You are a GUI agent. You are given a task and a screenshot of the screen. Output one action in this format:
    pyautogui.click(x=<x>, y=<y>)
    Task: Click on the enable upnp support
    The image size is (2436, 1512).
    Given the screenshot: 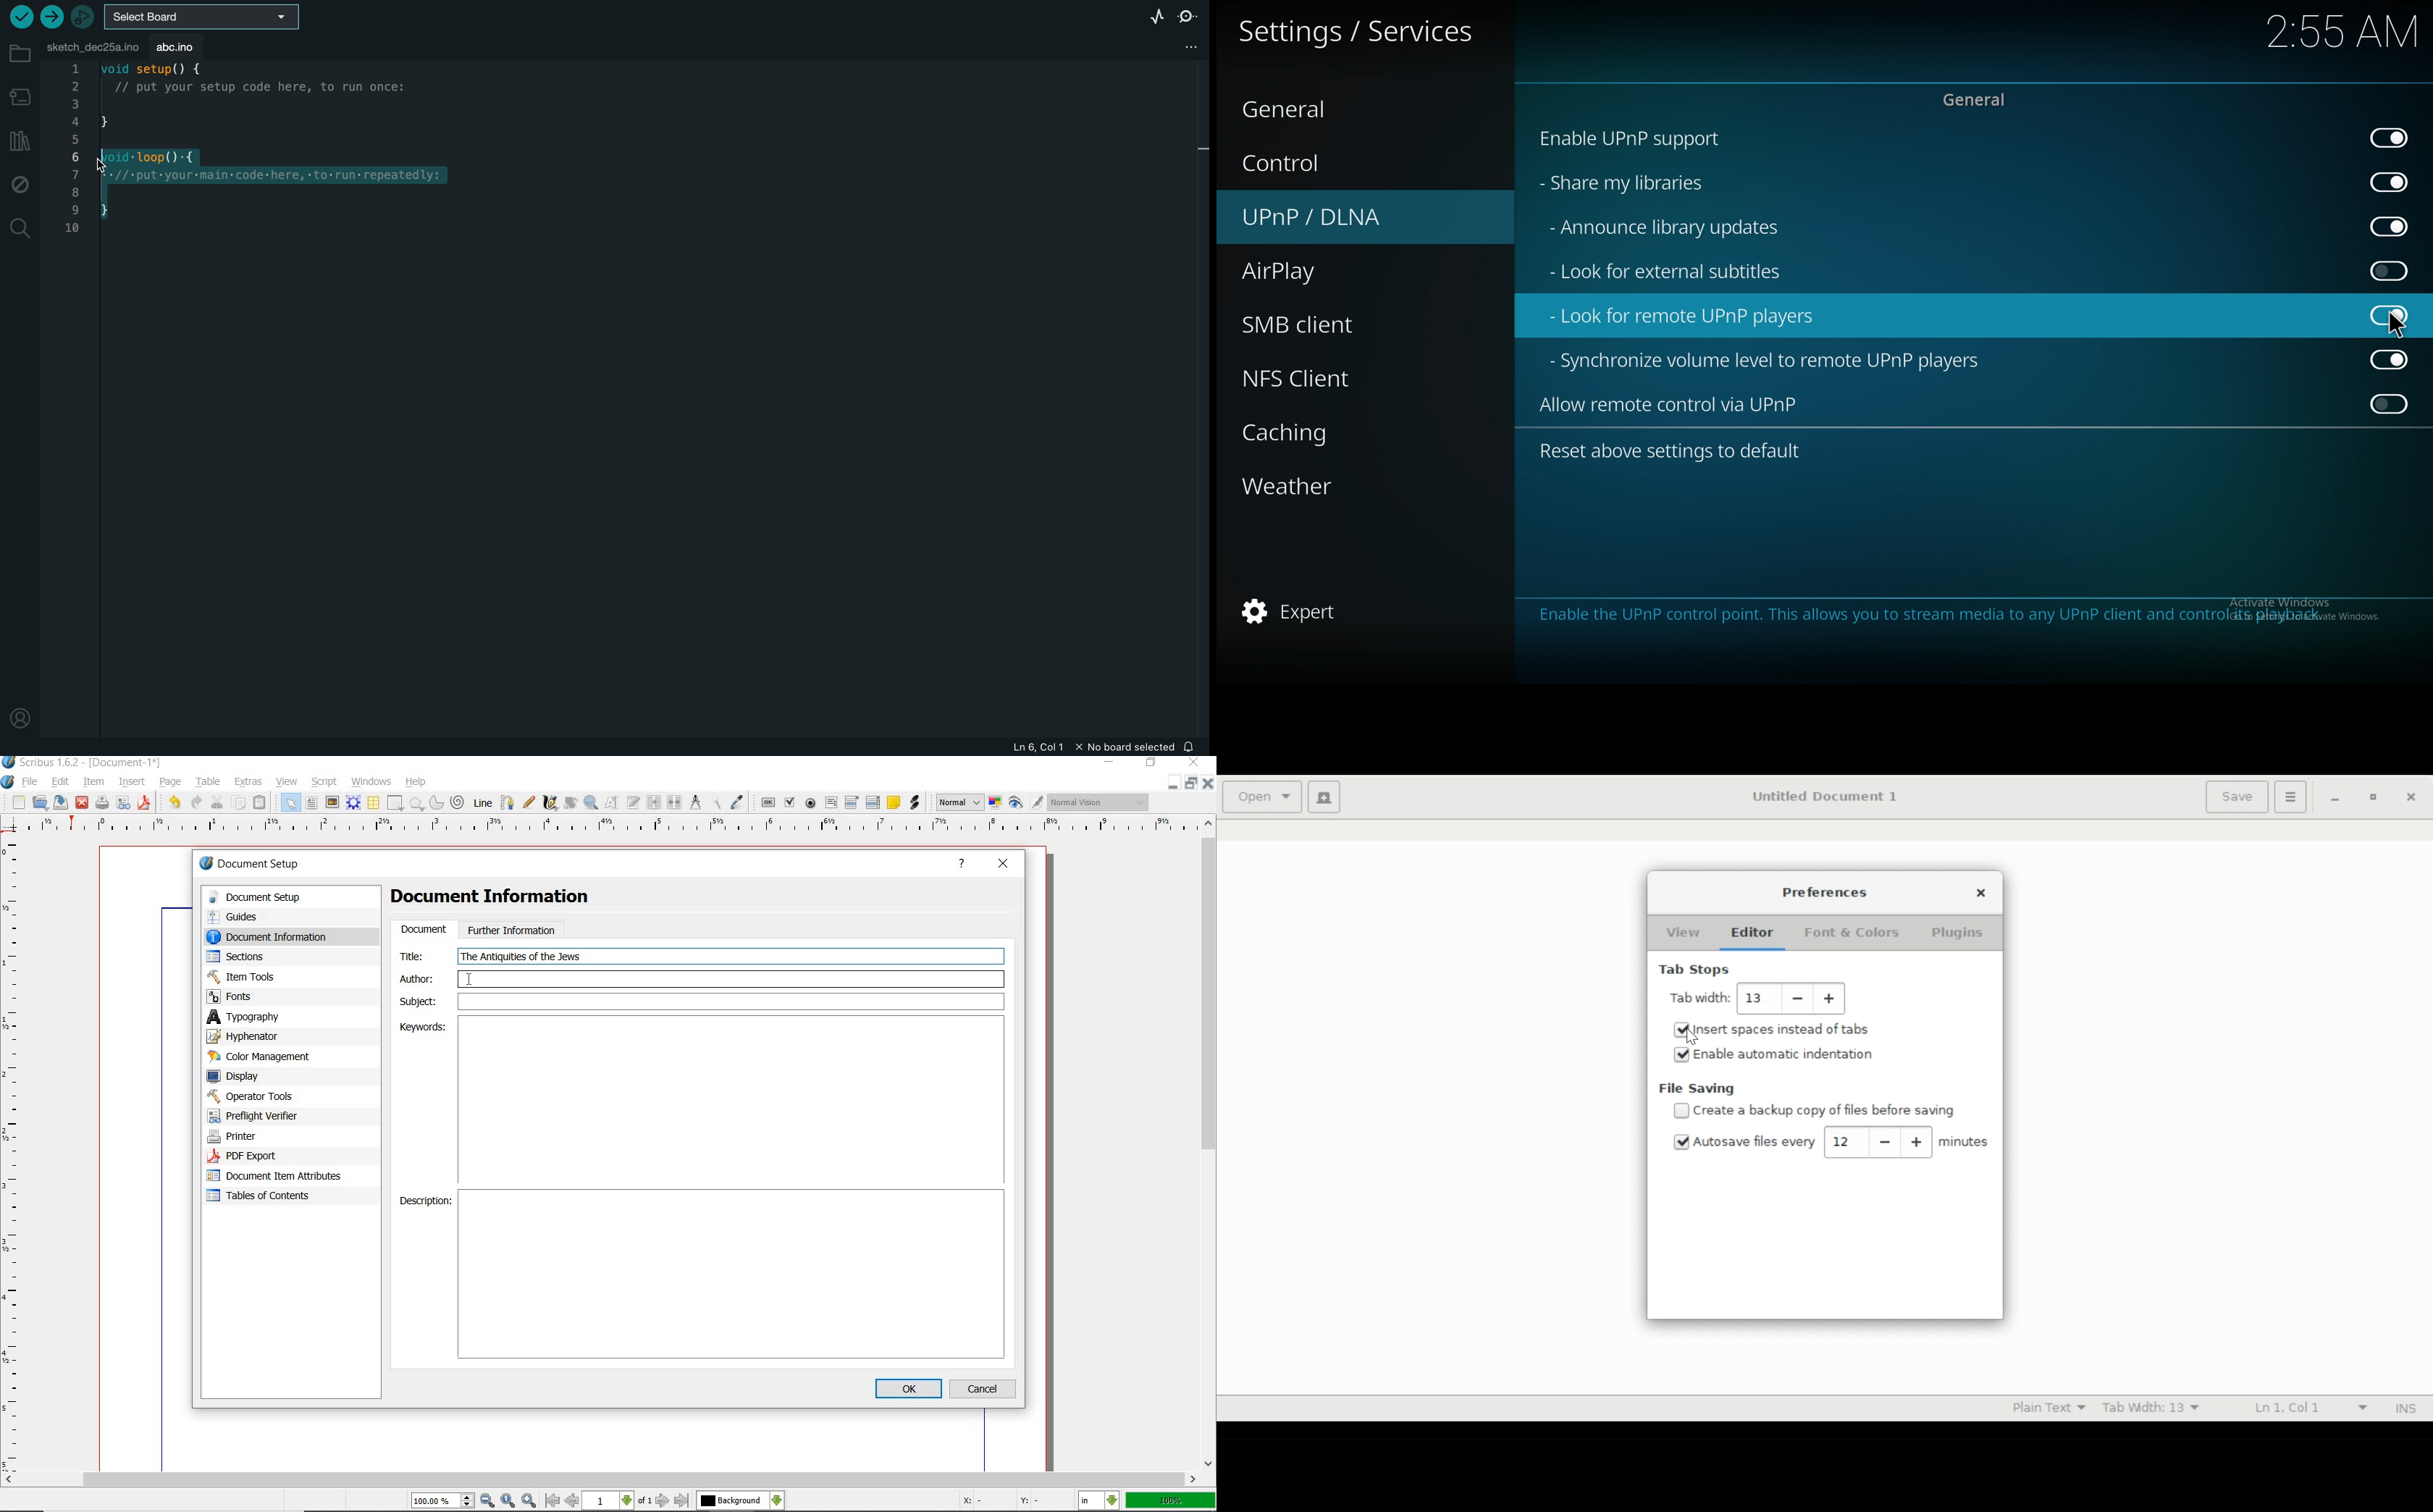 What is the action you would take?
    pyautogui.click(x=1642, y=138)
    